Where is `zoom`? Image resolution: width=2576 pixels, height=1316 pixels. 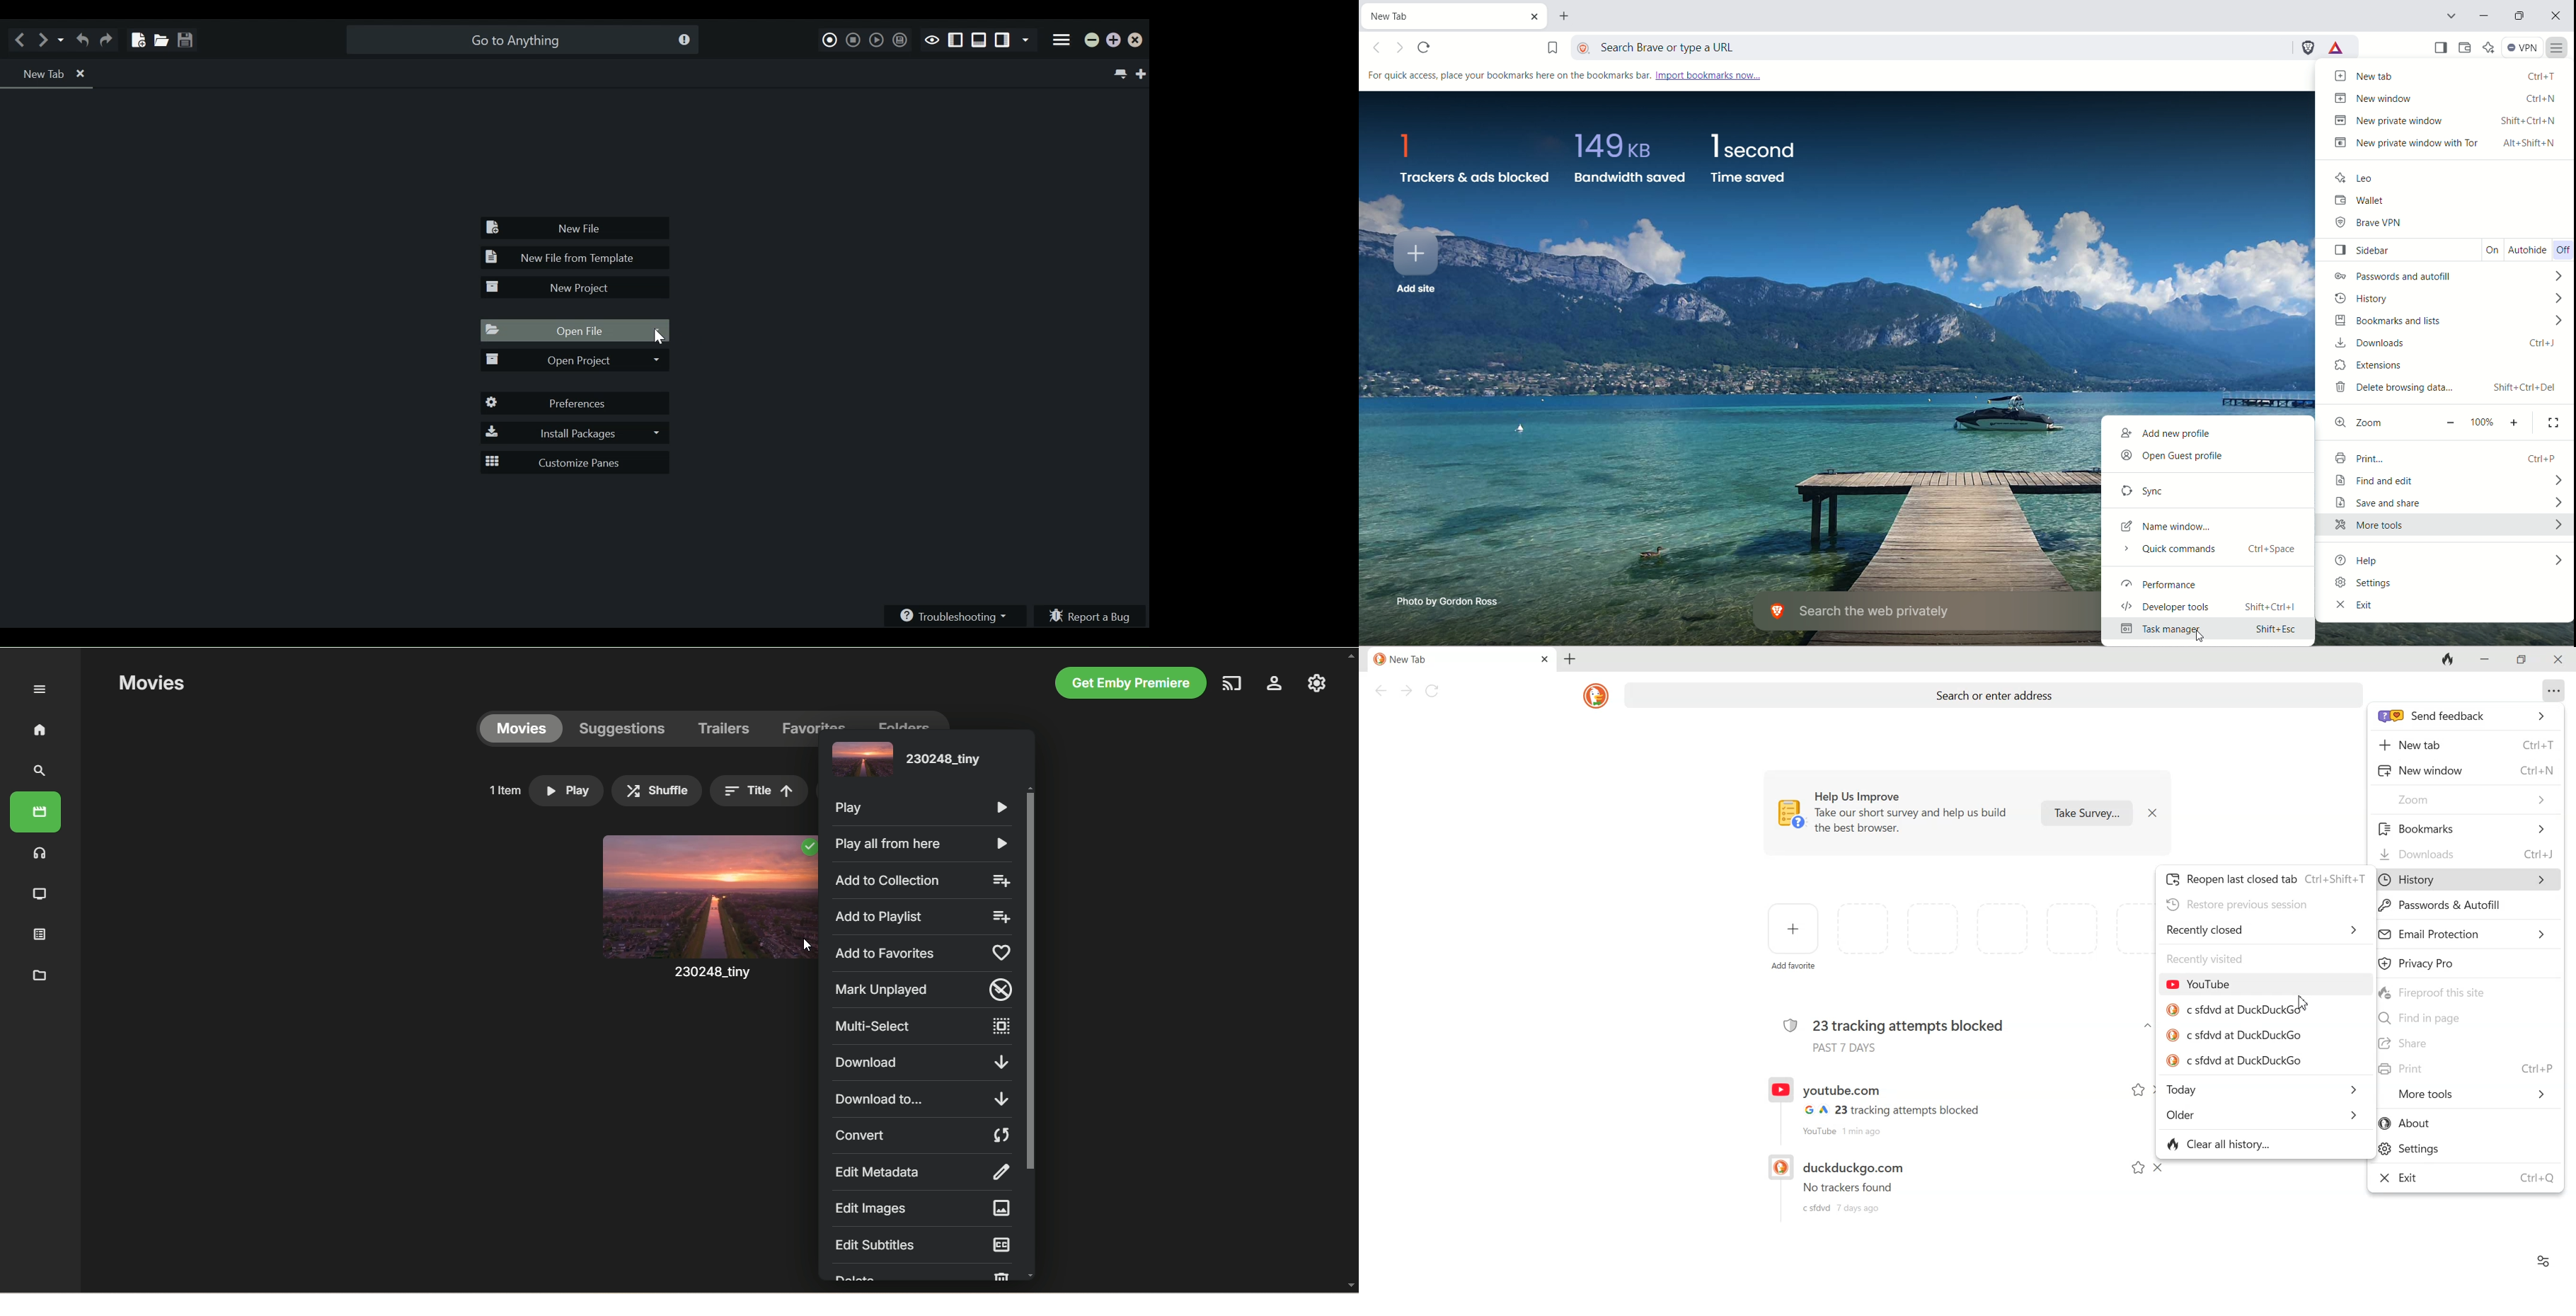
zoom is located at coordinates (2447, 422).